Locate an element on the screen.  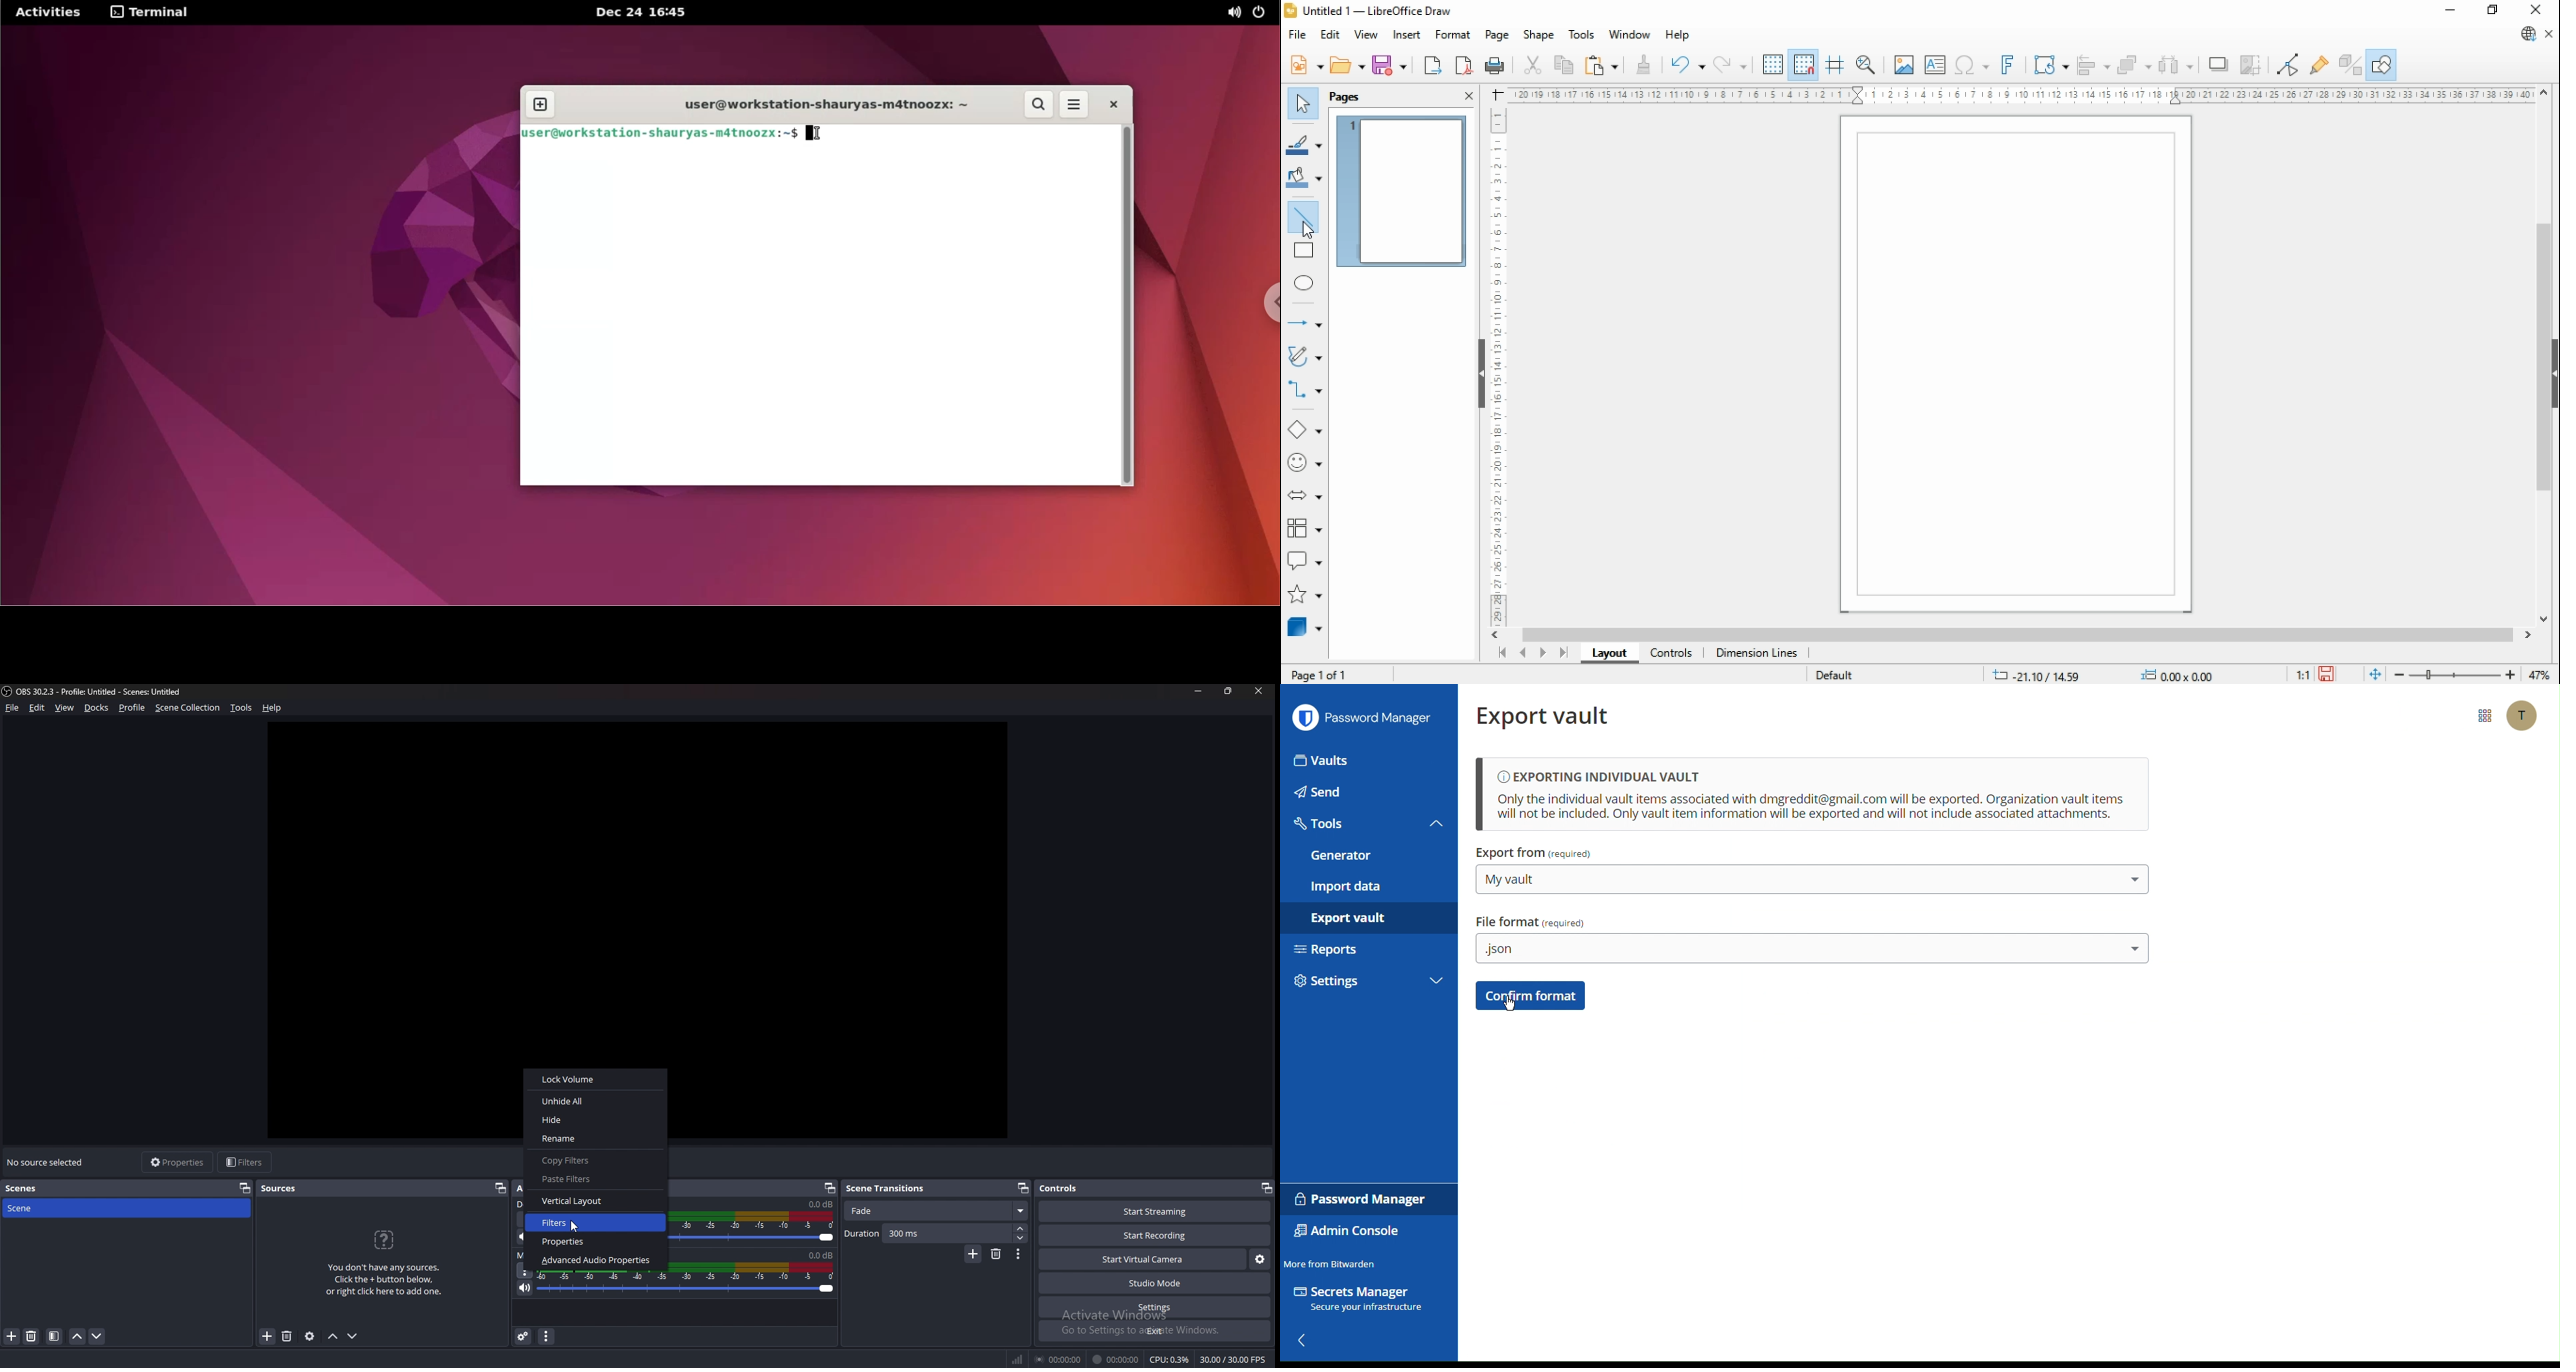
file is located at coordinates (12, 707).